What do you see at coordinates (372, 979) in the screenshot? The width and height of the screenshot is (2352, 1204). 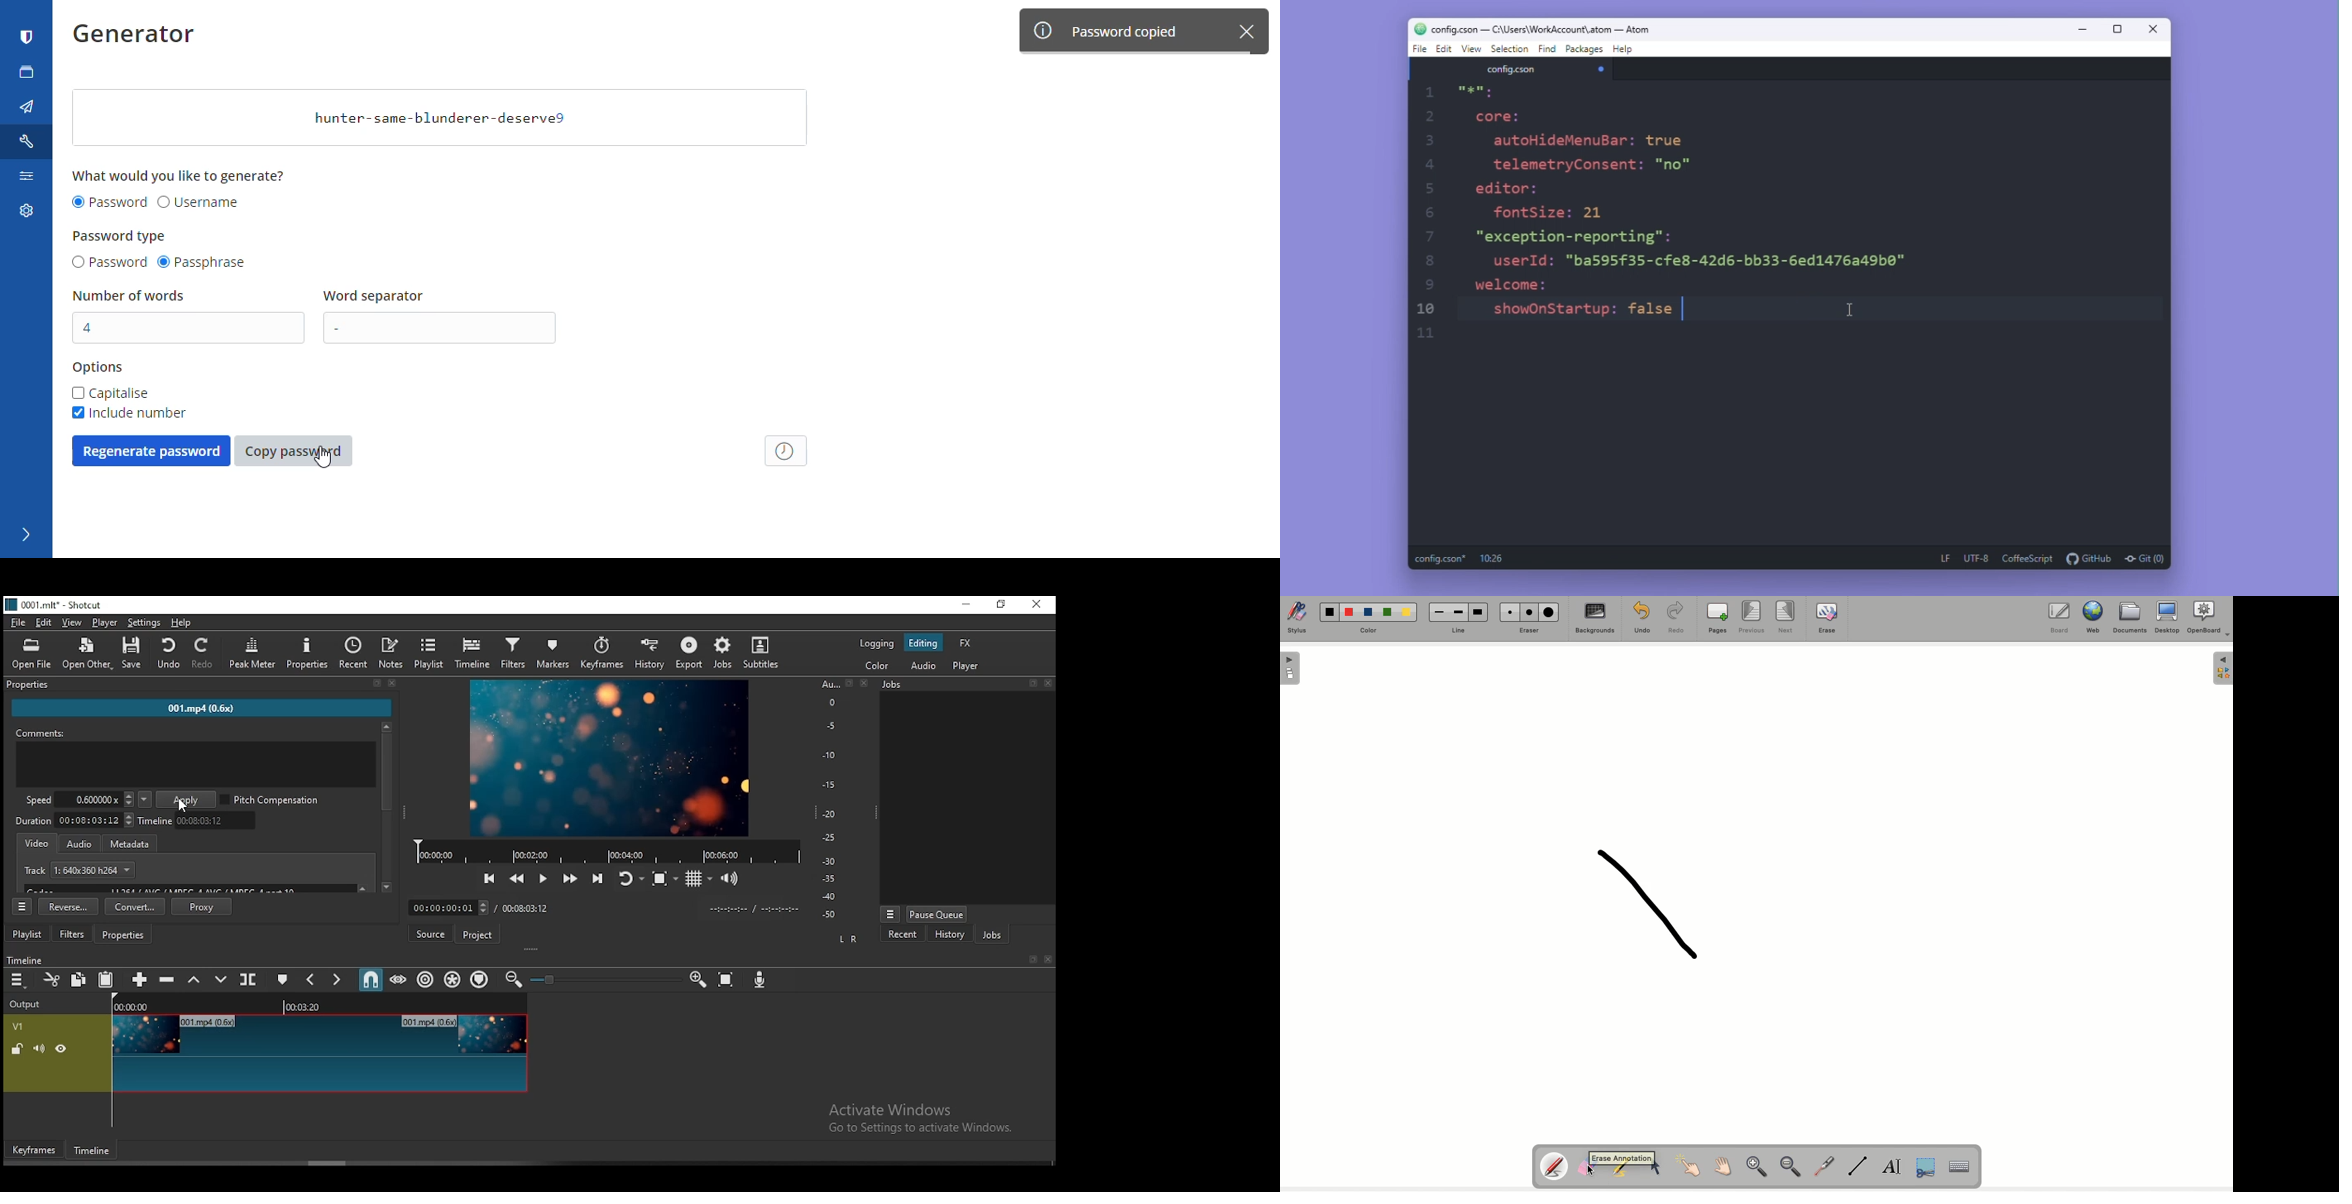 I see `snap` at bounding box center [372, 979].